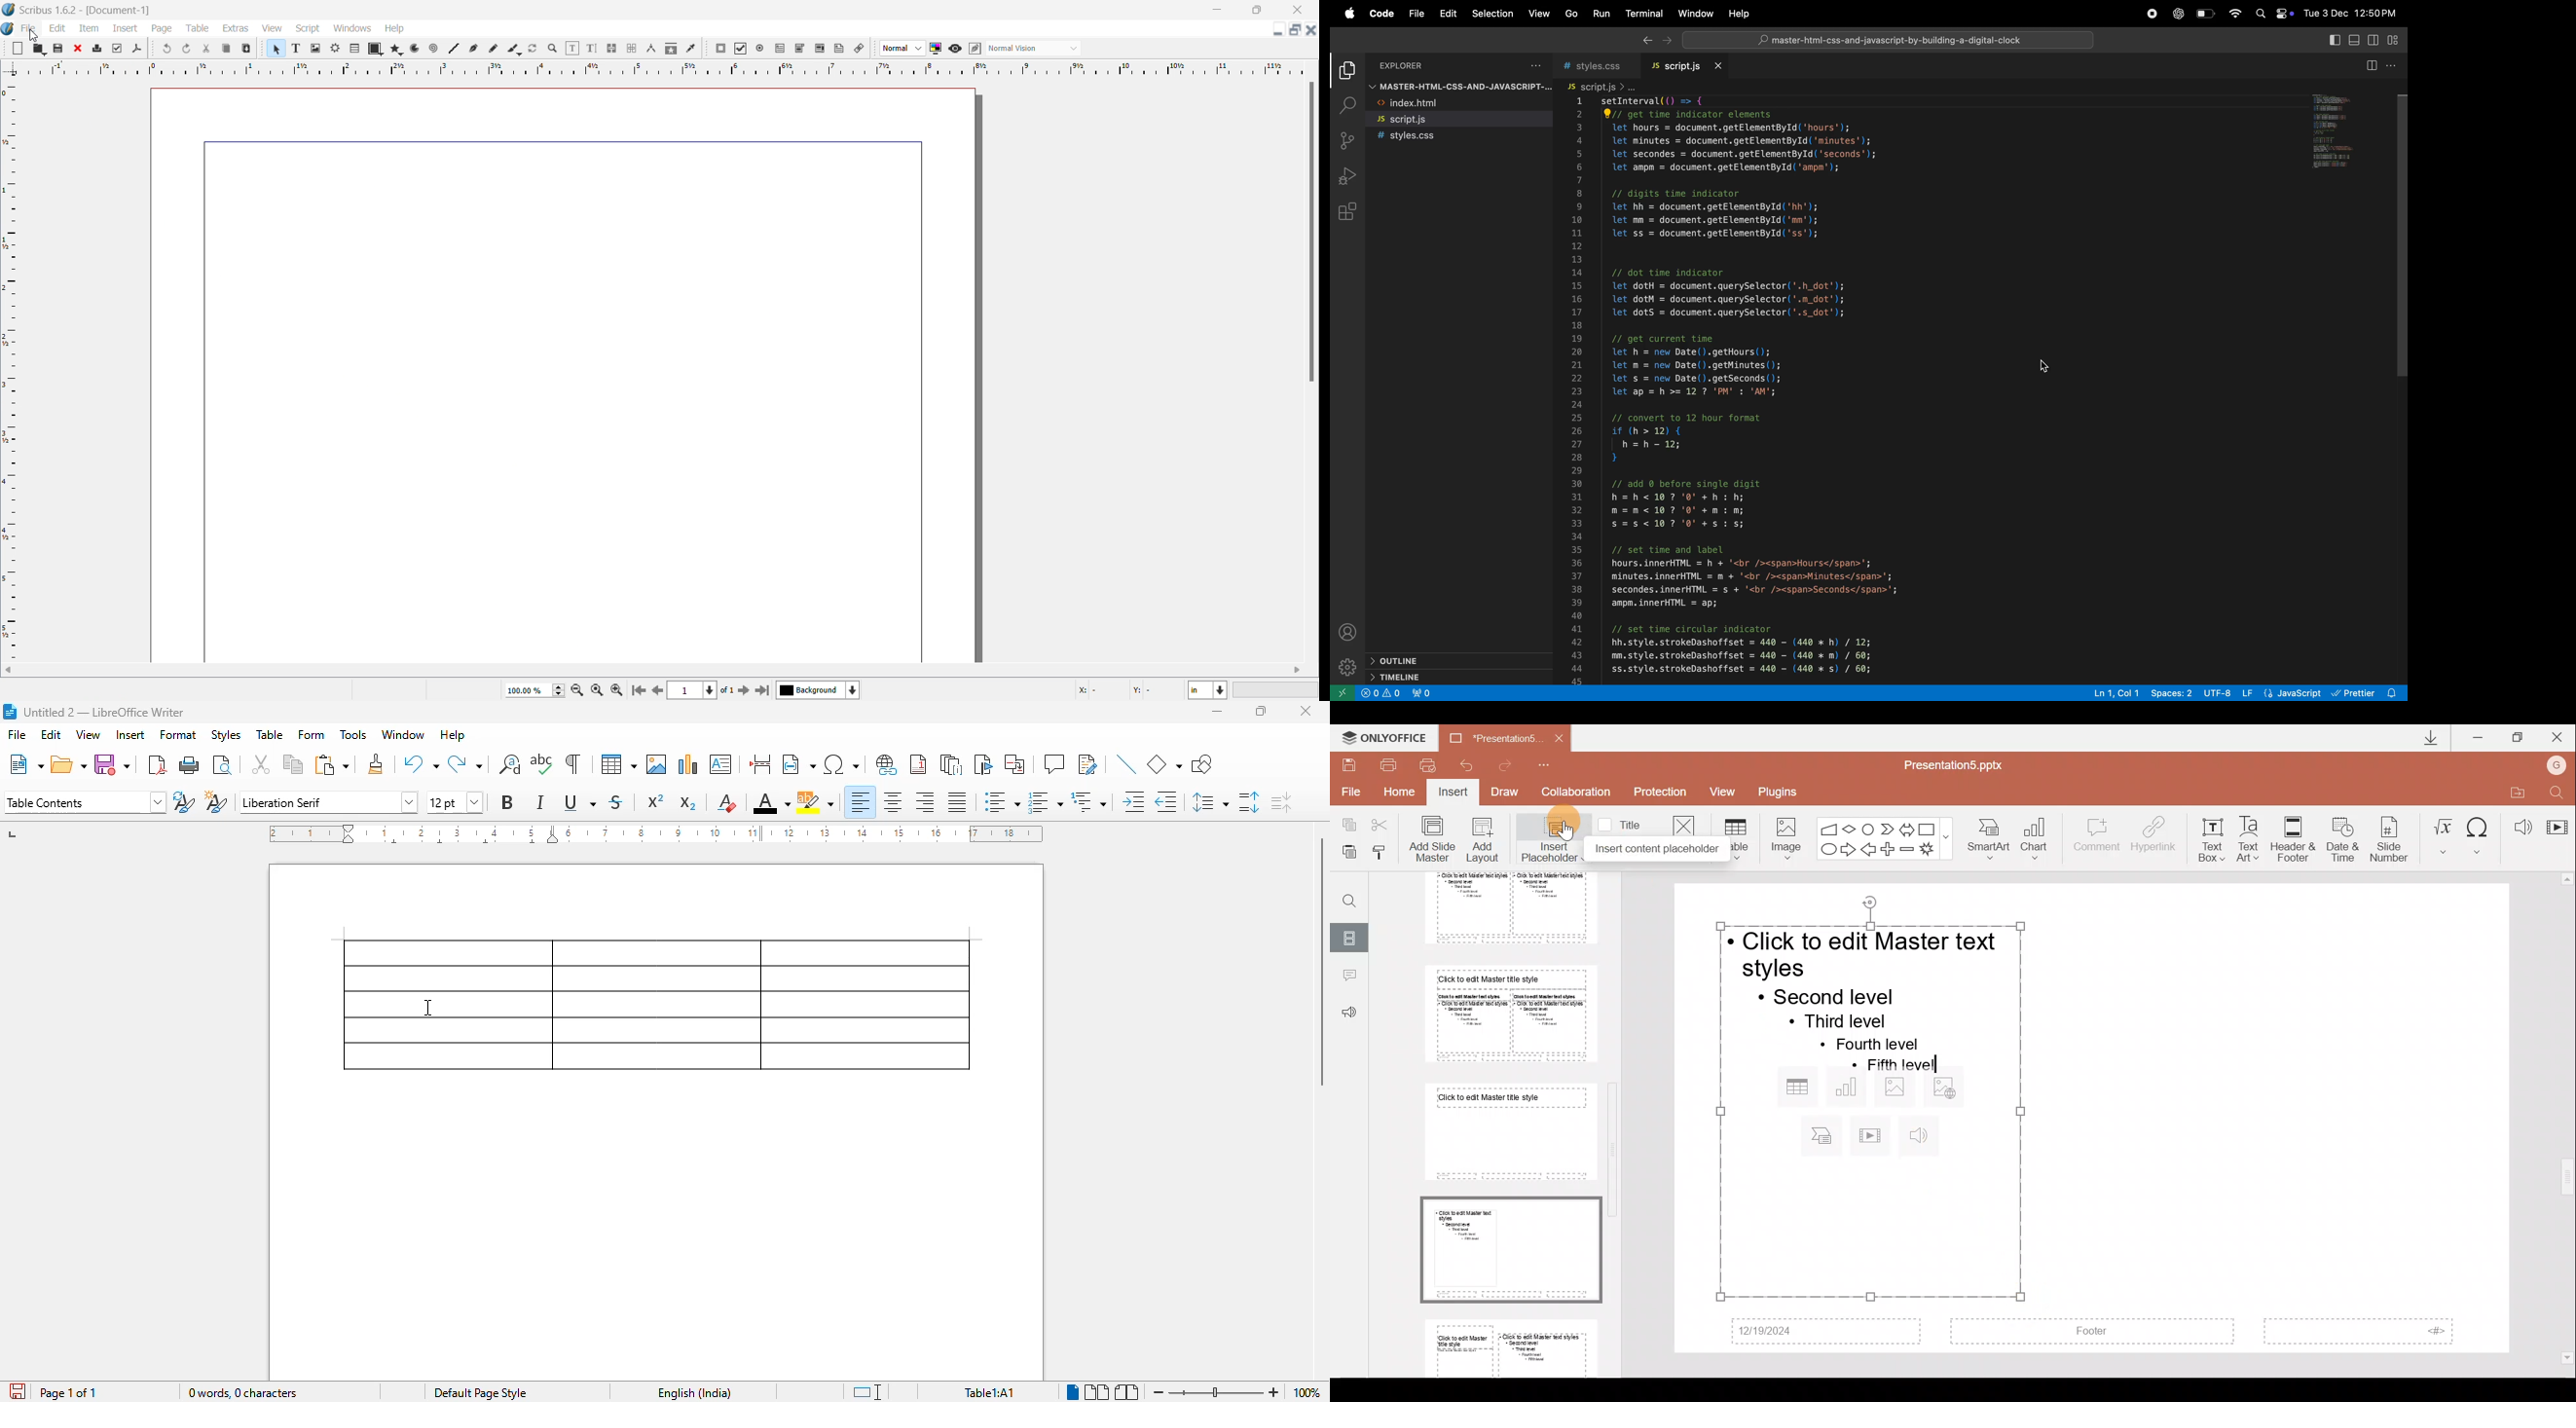  What do you see at coordinates (2042, 840) in the screenshot?
I see `Chart` at bounding box center [2042, 840].